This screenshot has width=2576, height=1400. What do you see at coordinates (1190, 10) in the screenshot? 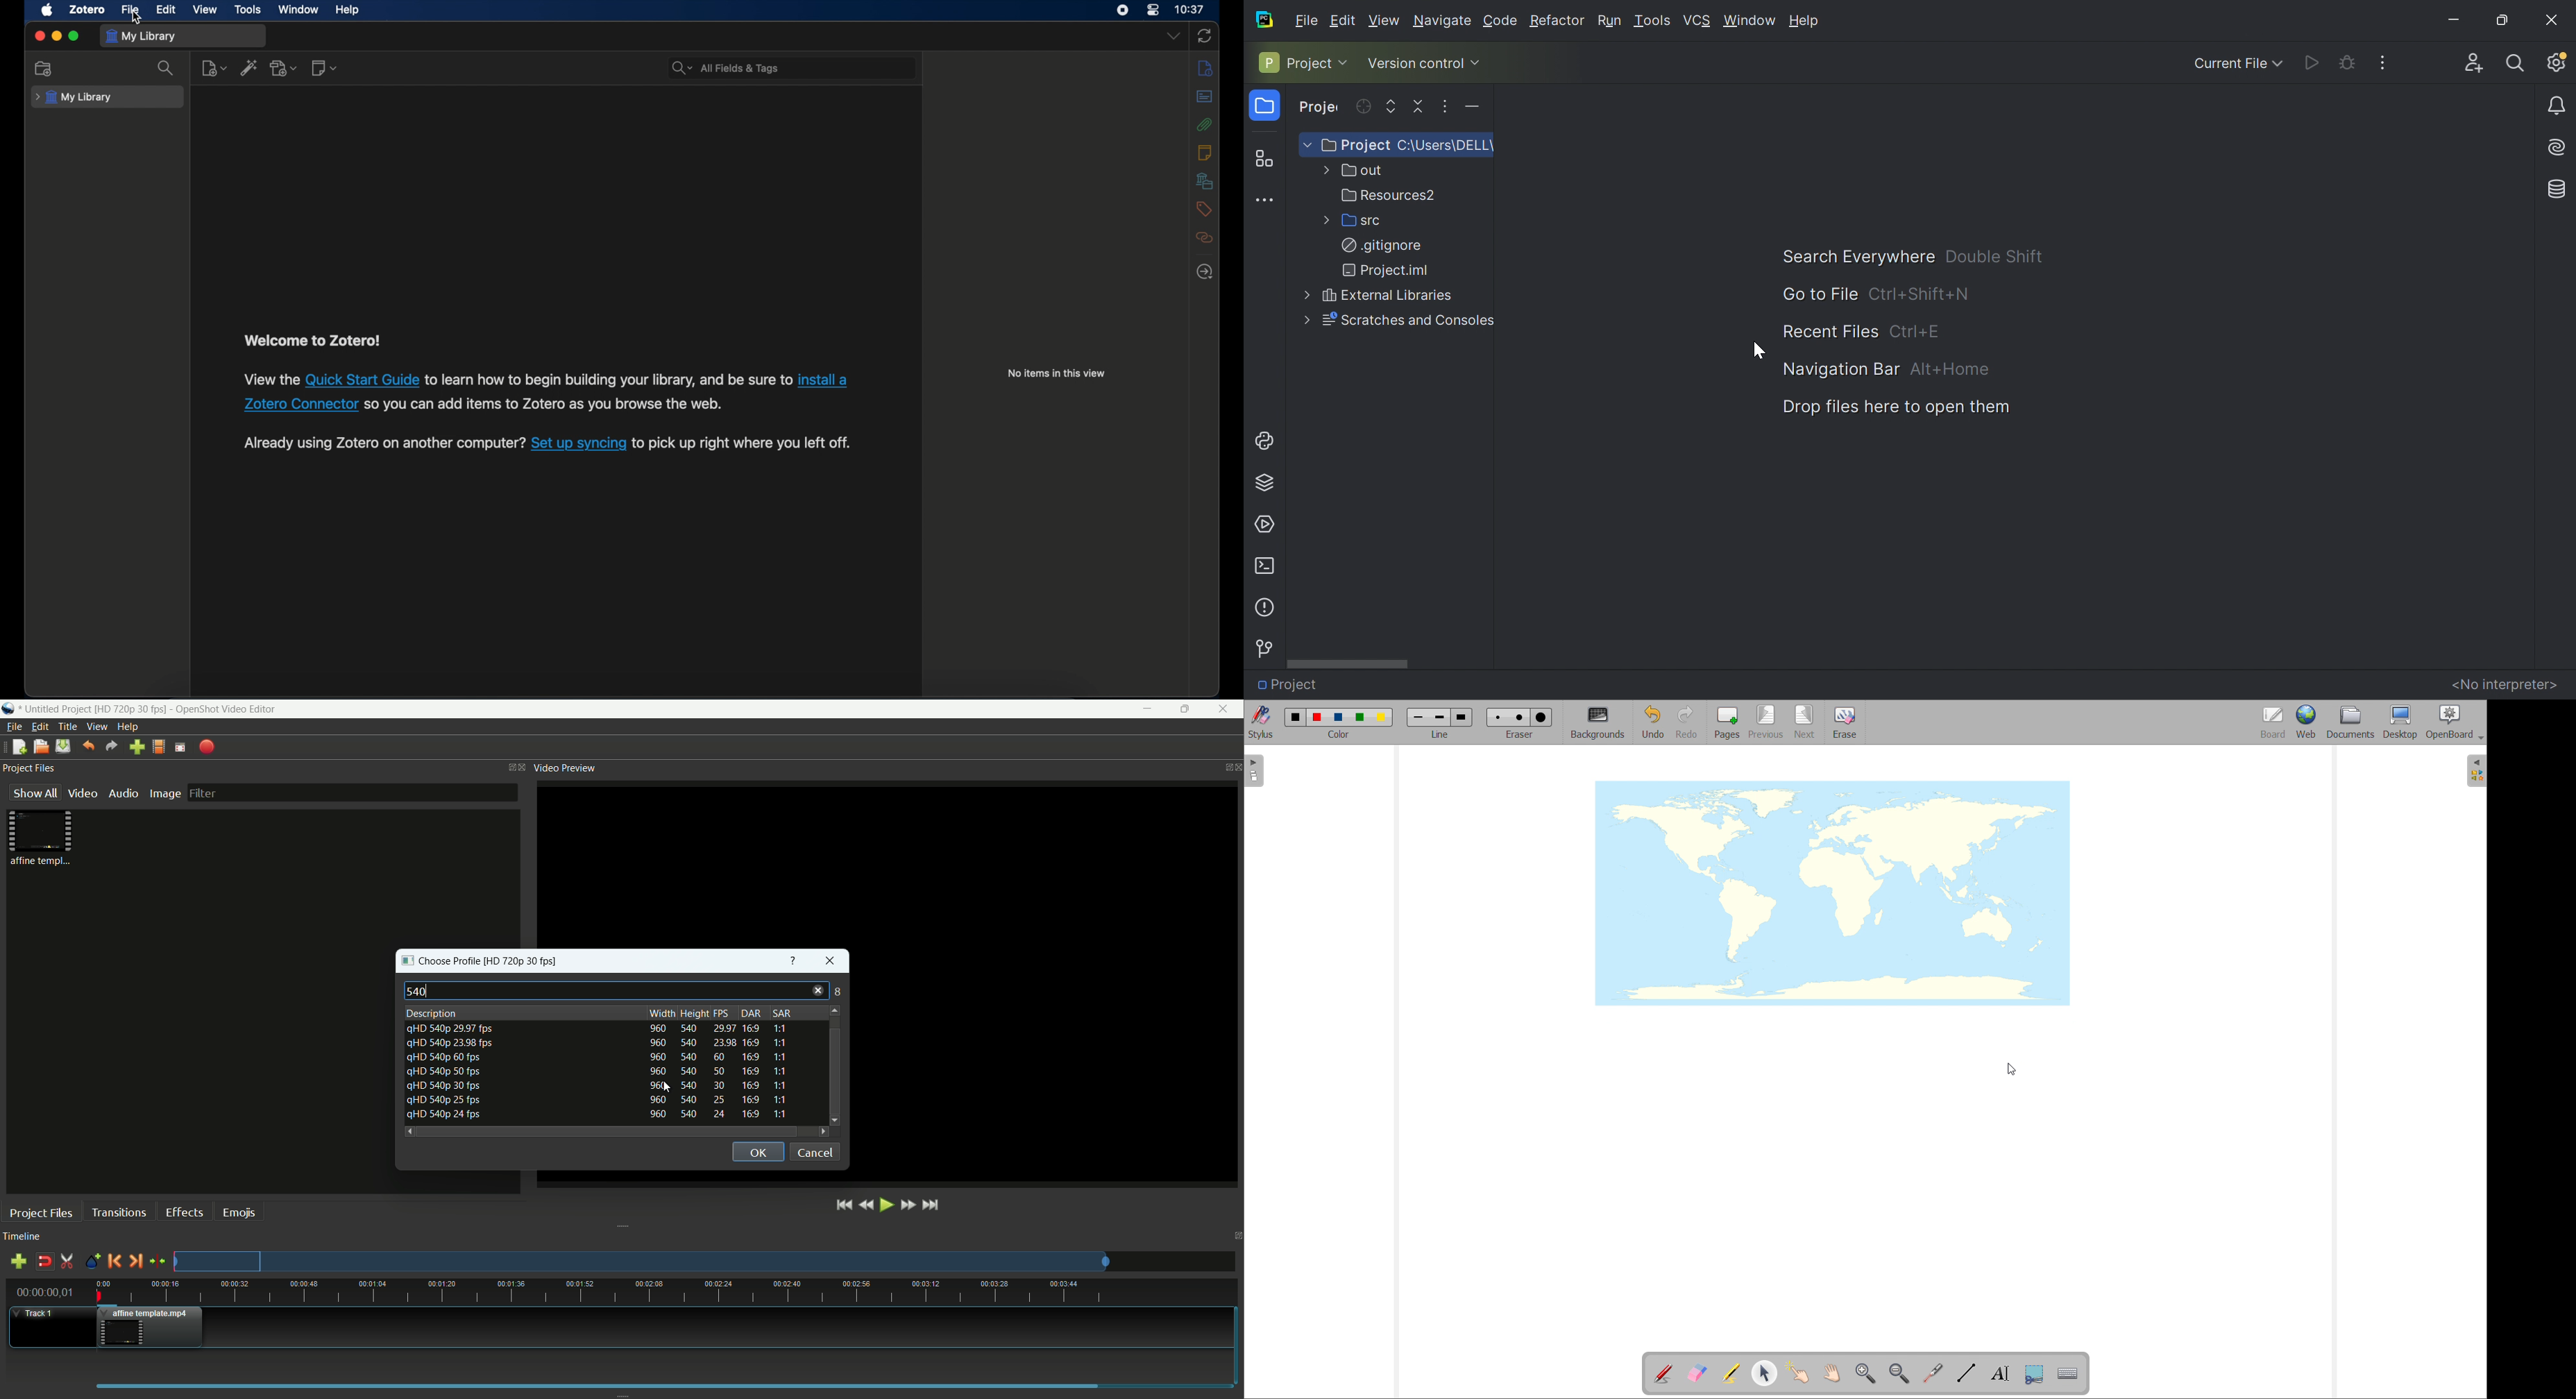
I see `10.37` at bounding box center [1190, 10].